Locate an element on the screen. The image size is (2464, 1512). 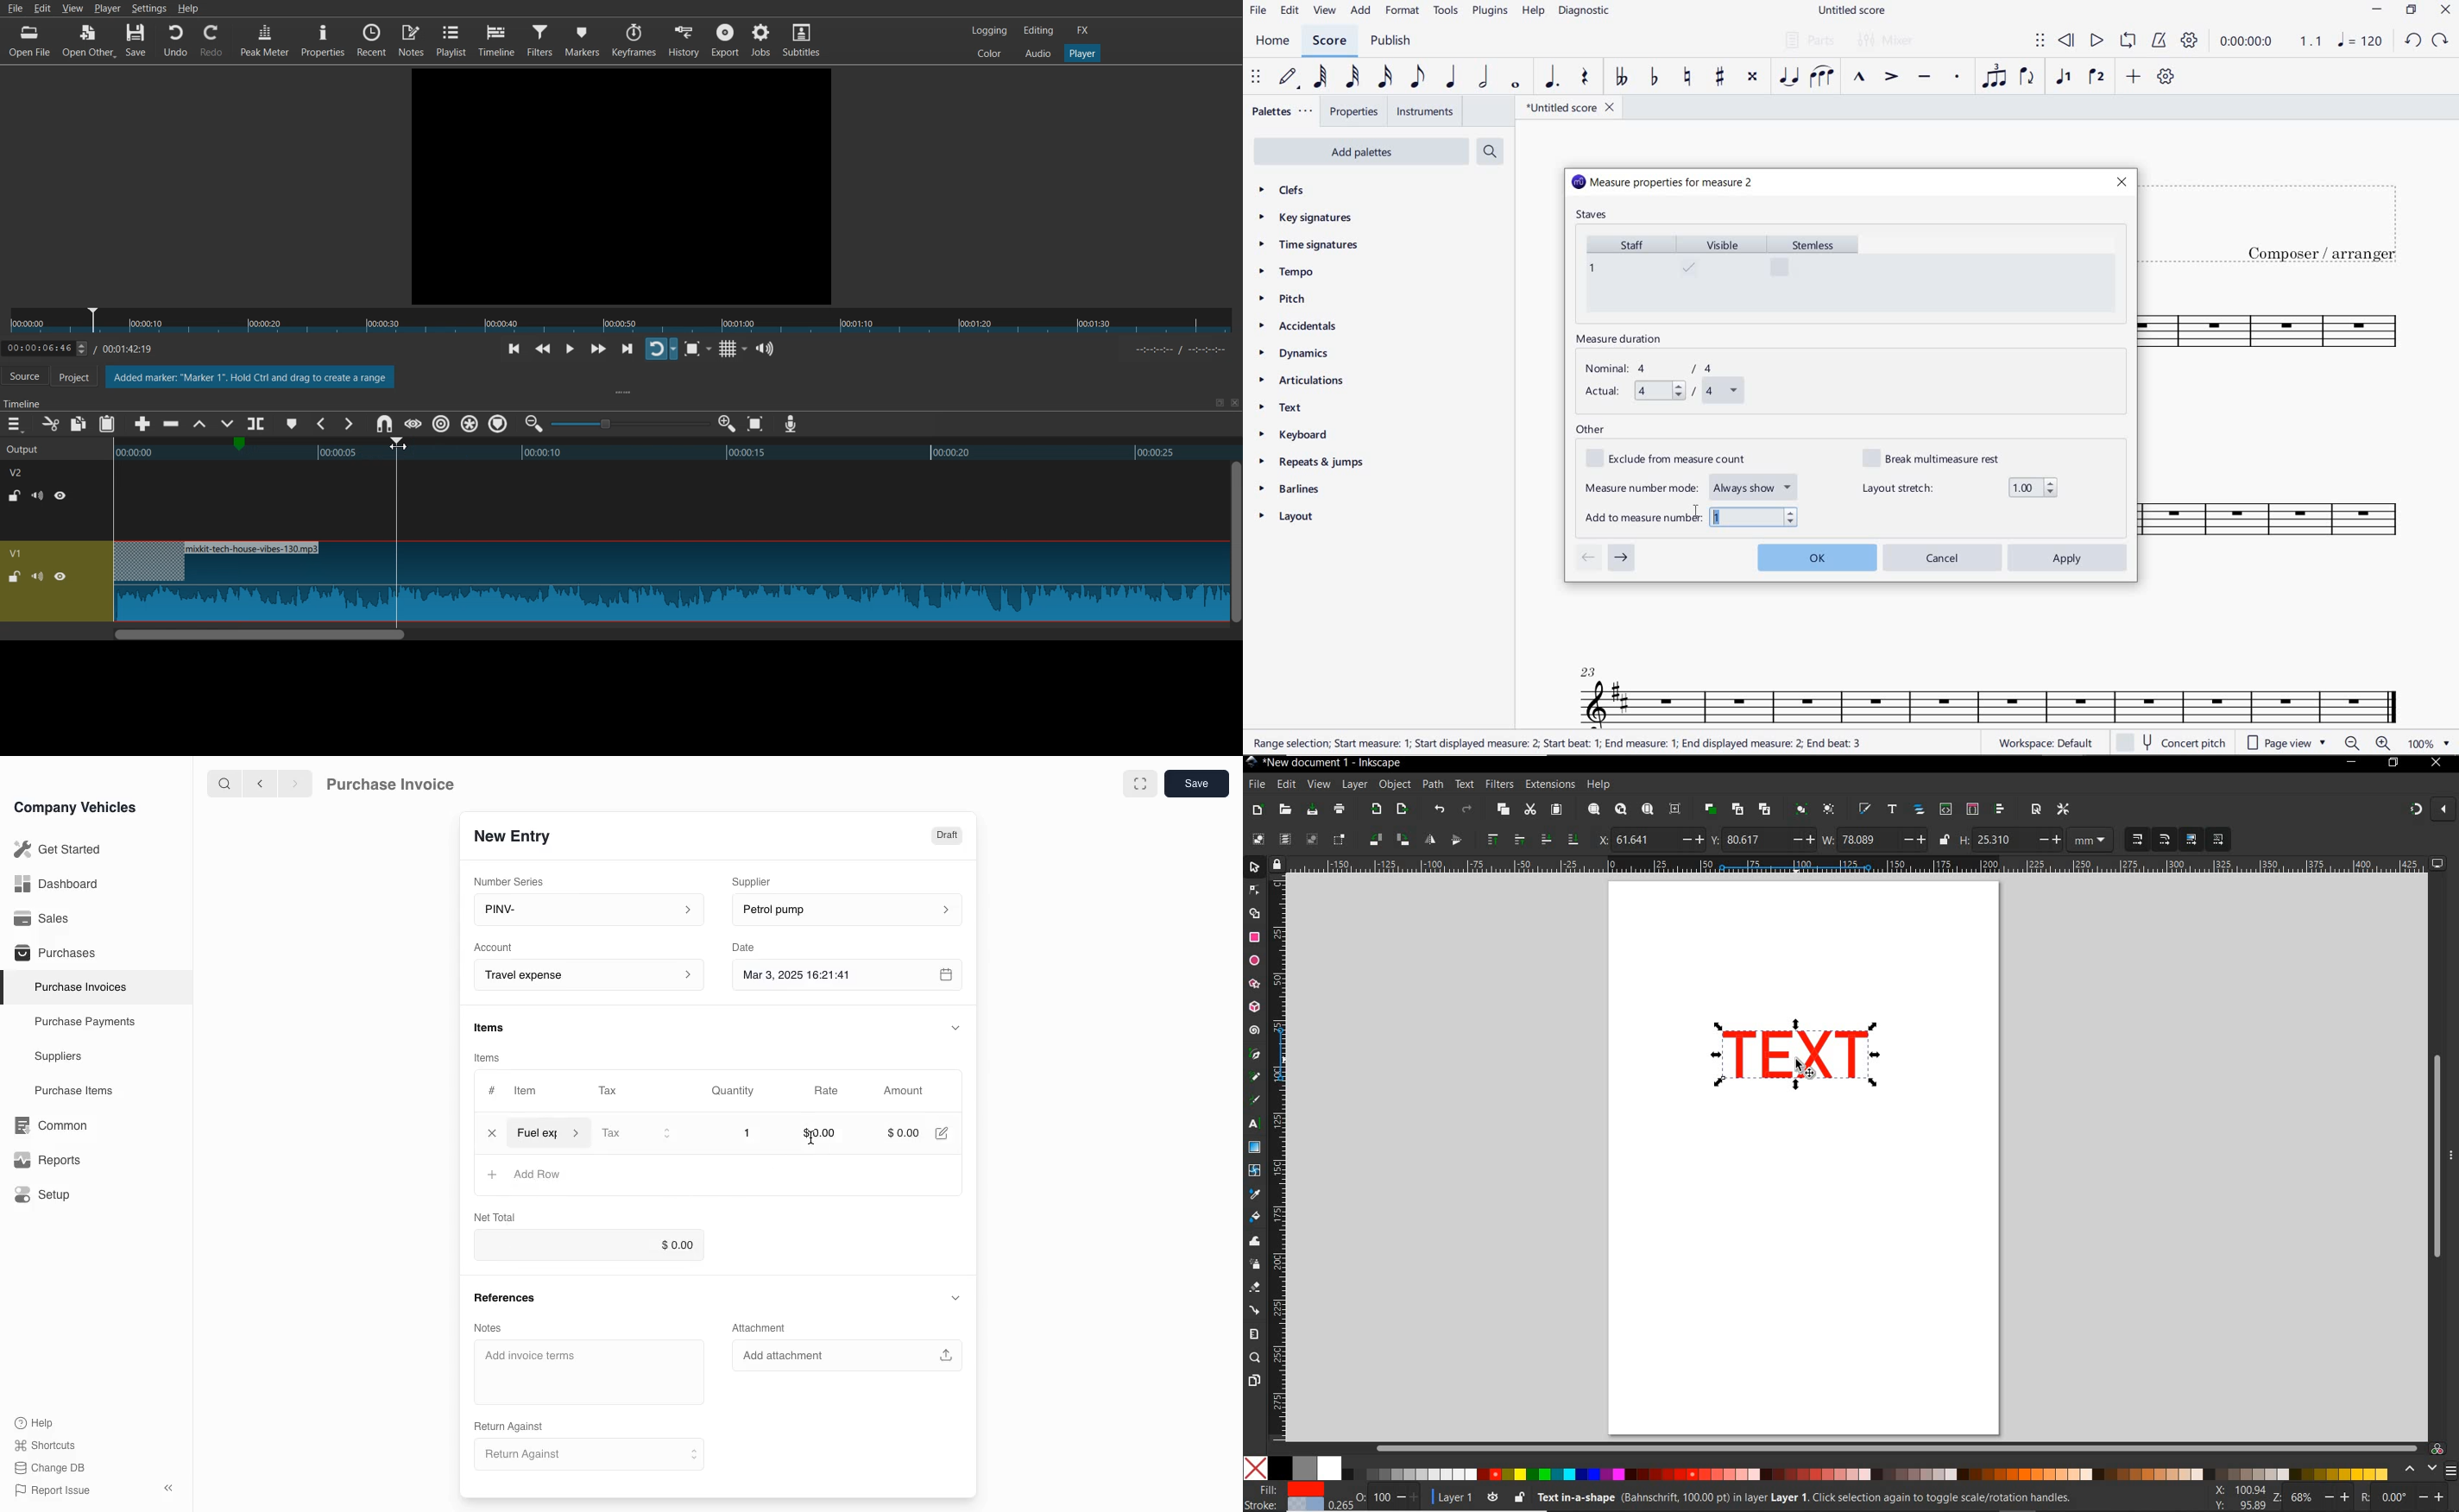
Attachment is located at coordinates (761, 1327).